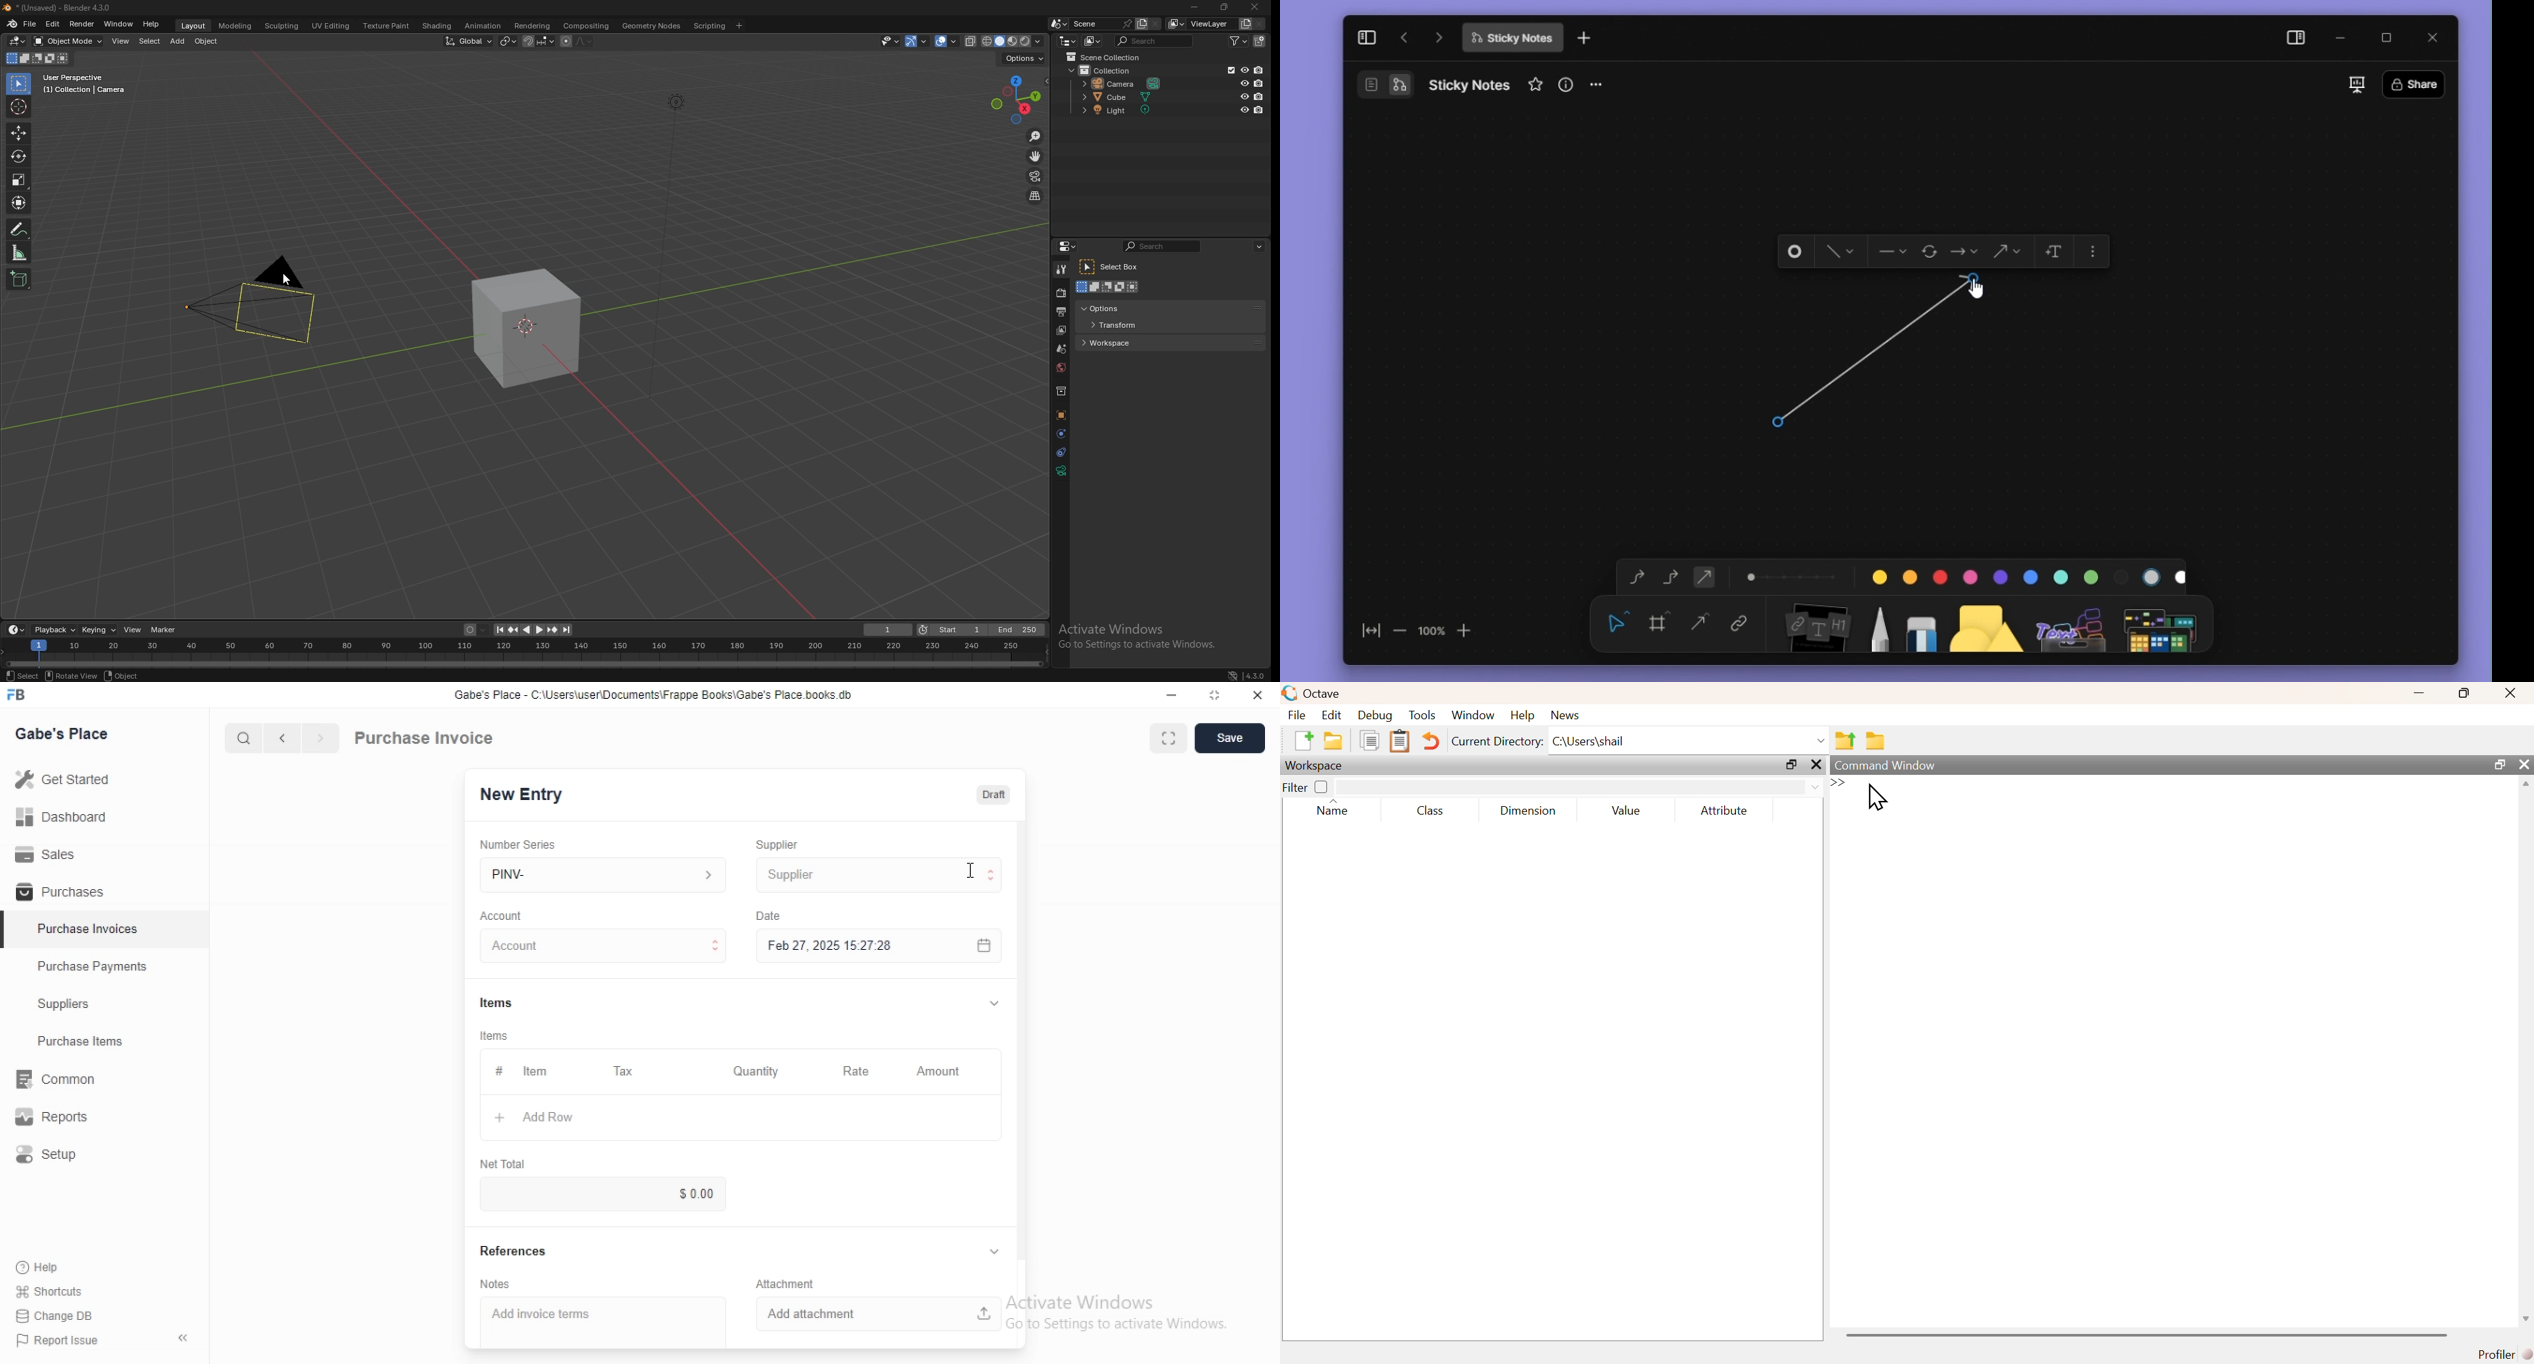 Image resolution: width=2548 pixels, height=1372 pixels. Describe the element at coordinates (994, 1003) in the screenshot. I see `Collapse` at that location.